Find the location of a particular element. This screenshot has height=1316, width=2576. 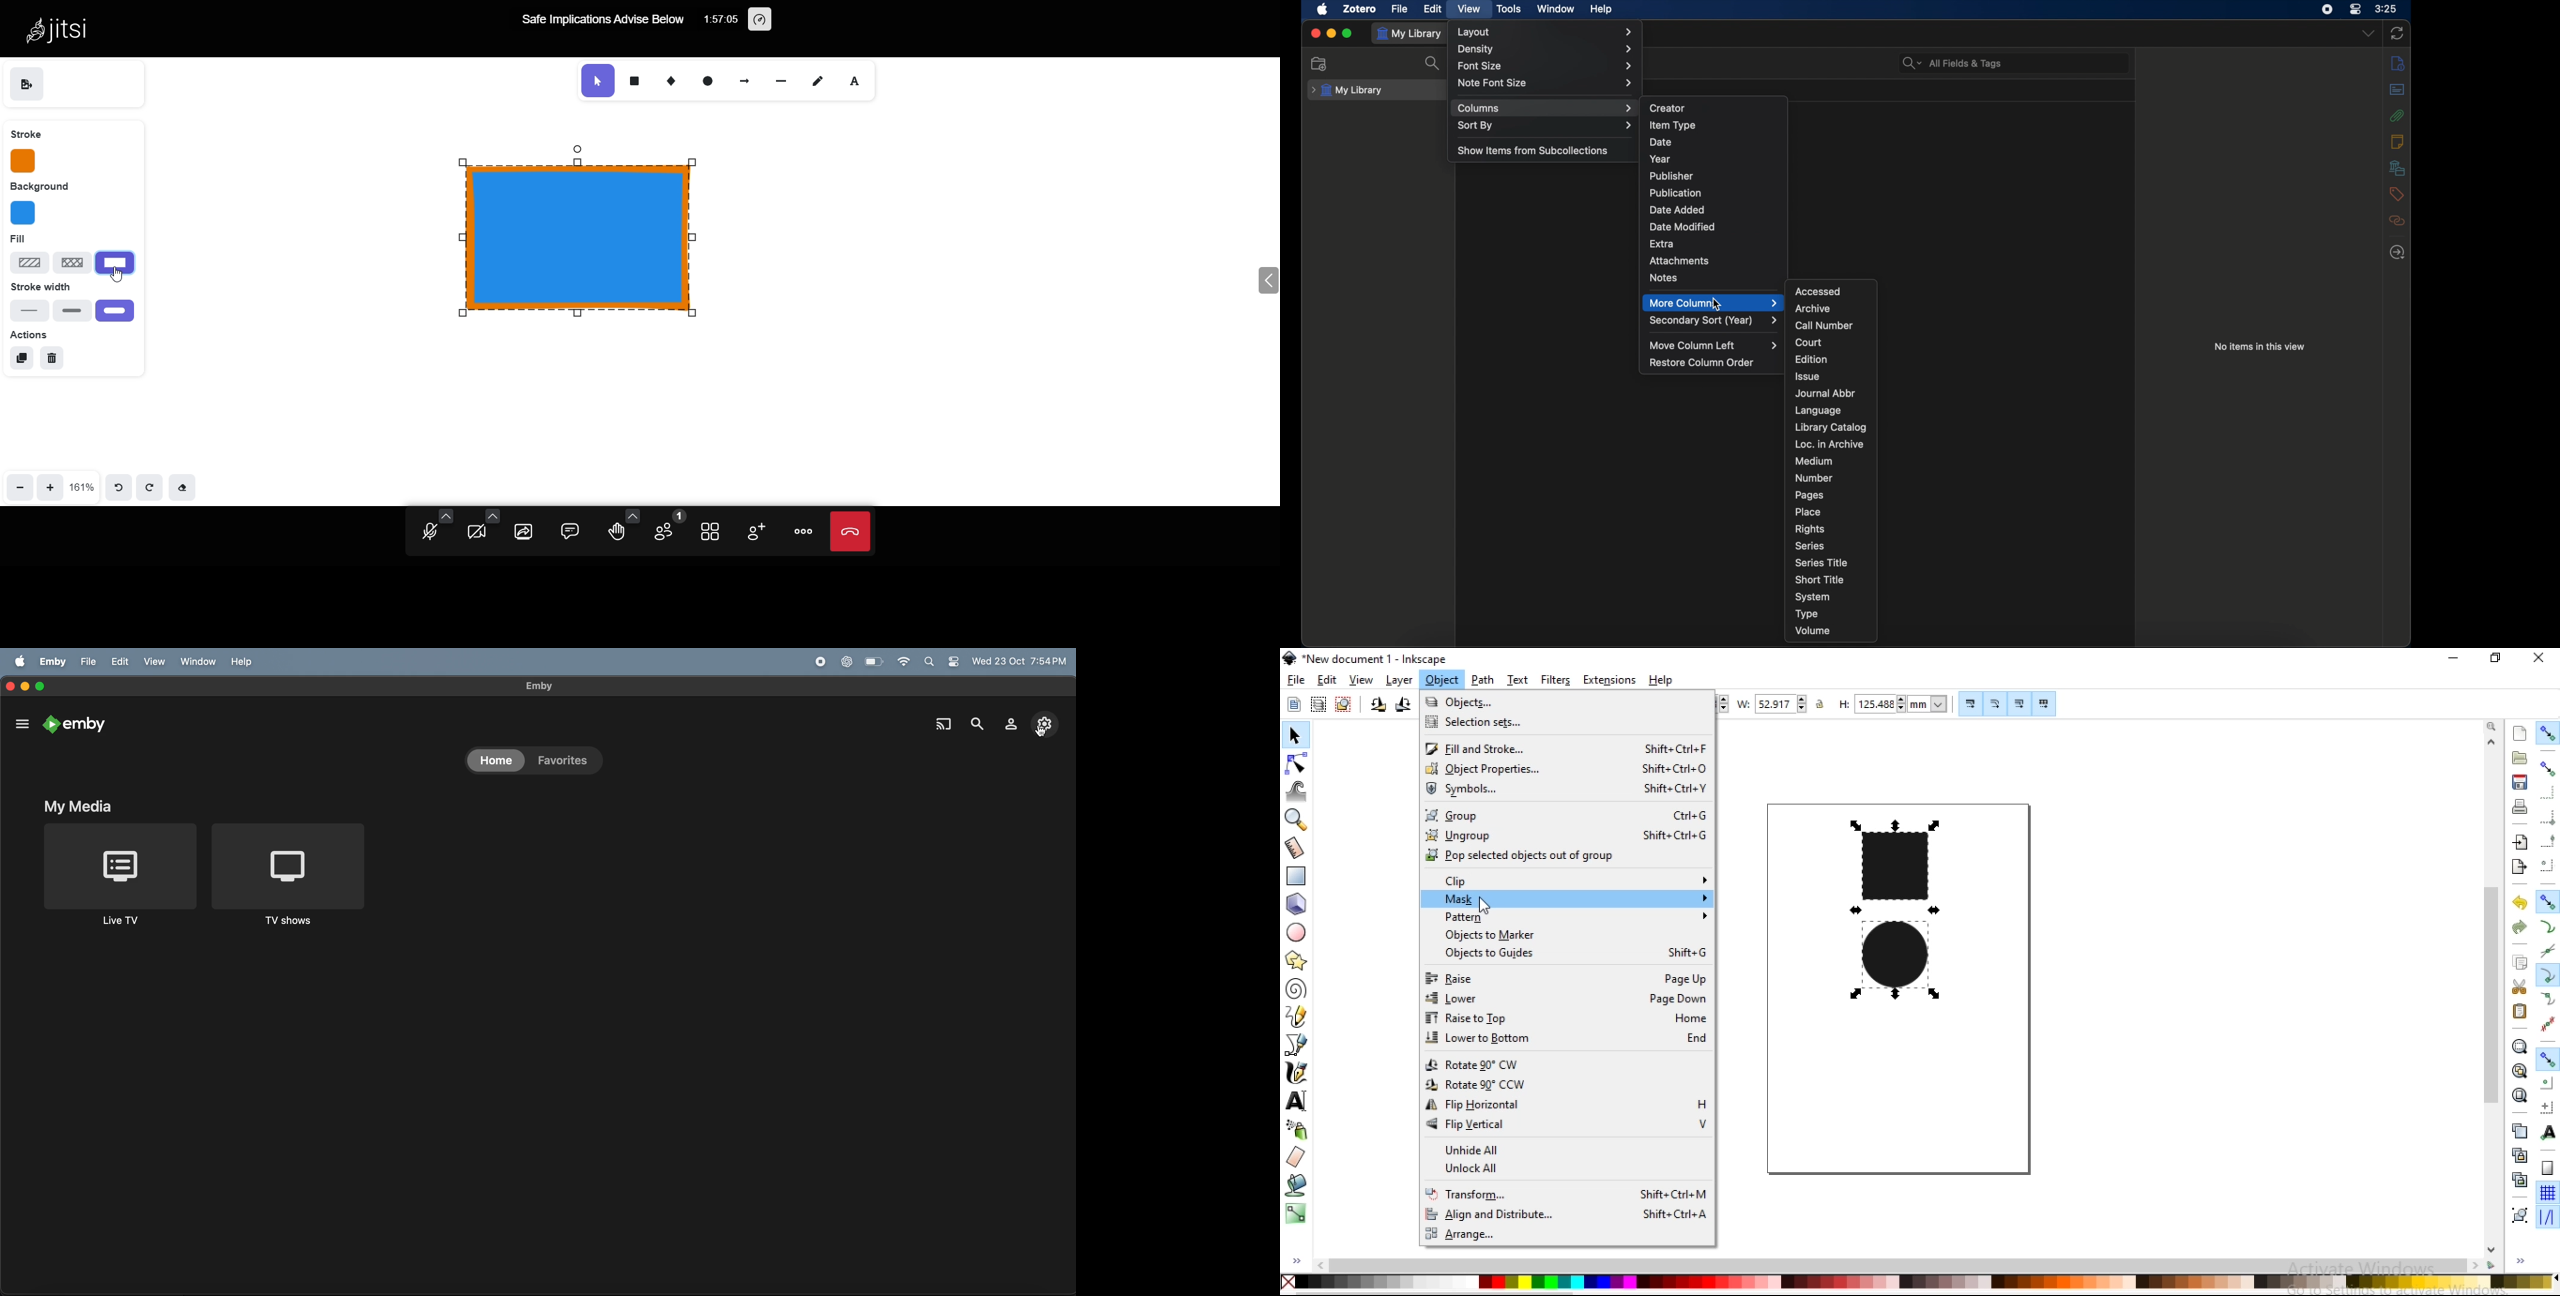

cursor is located at coordinates (1479, 905).